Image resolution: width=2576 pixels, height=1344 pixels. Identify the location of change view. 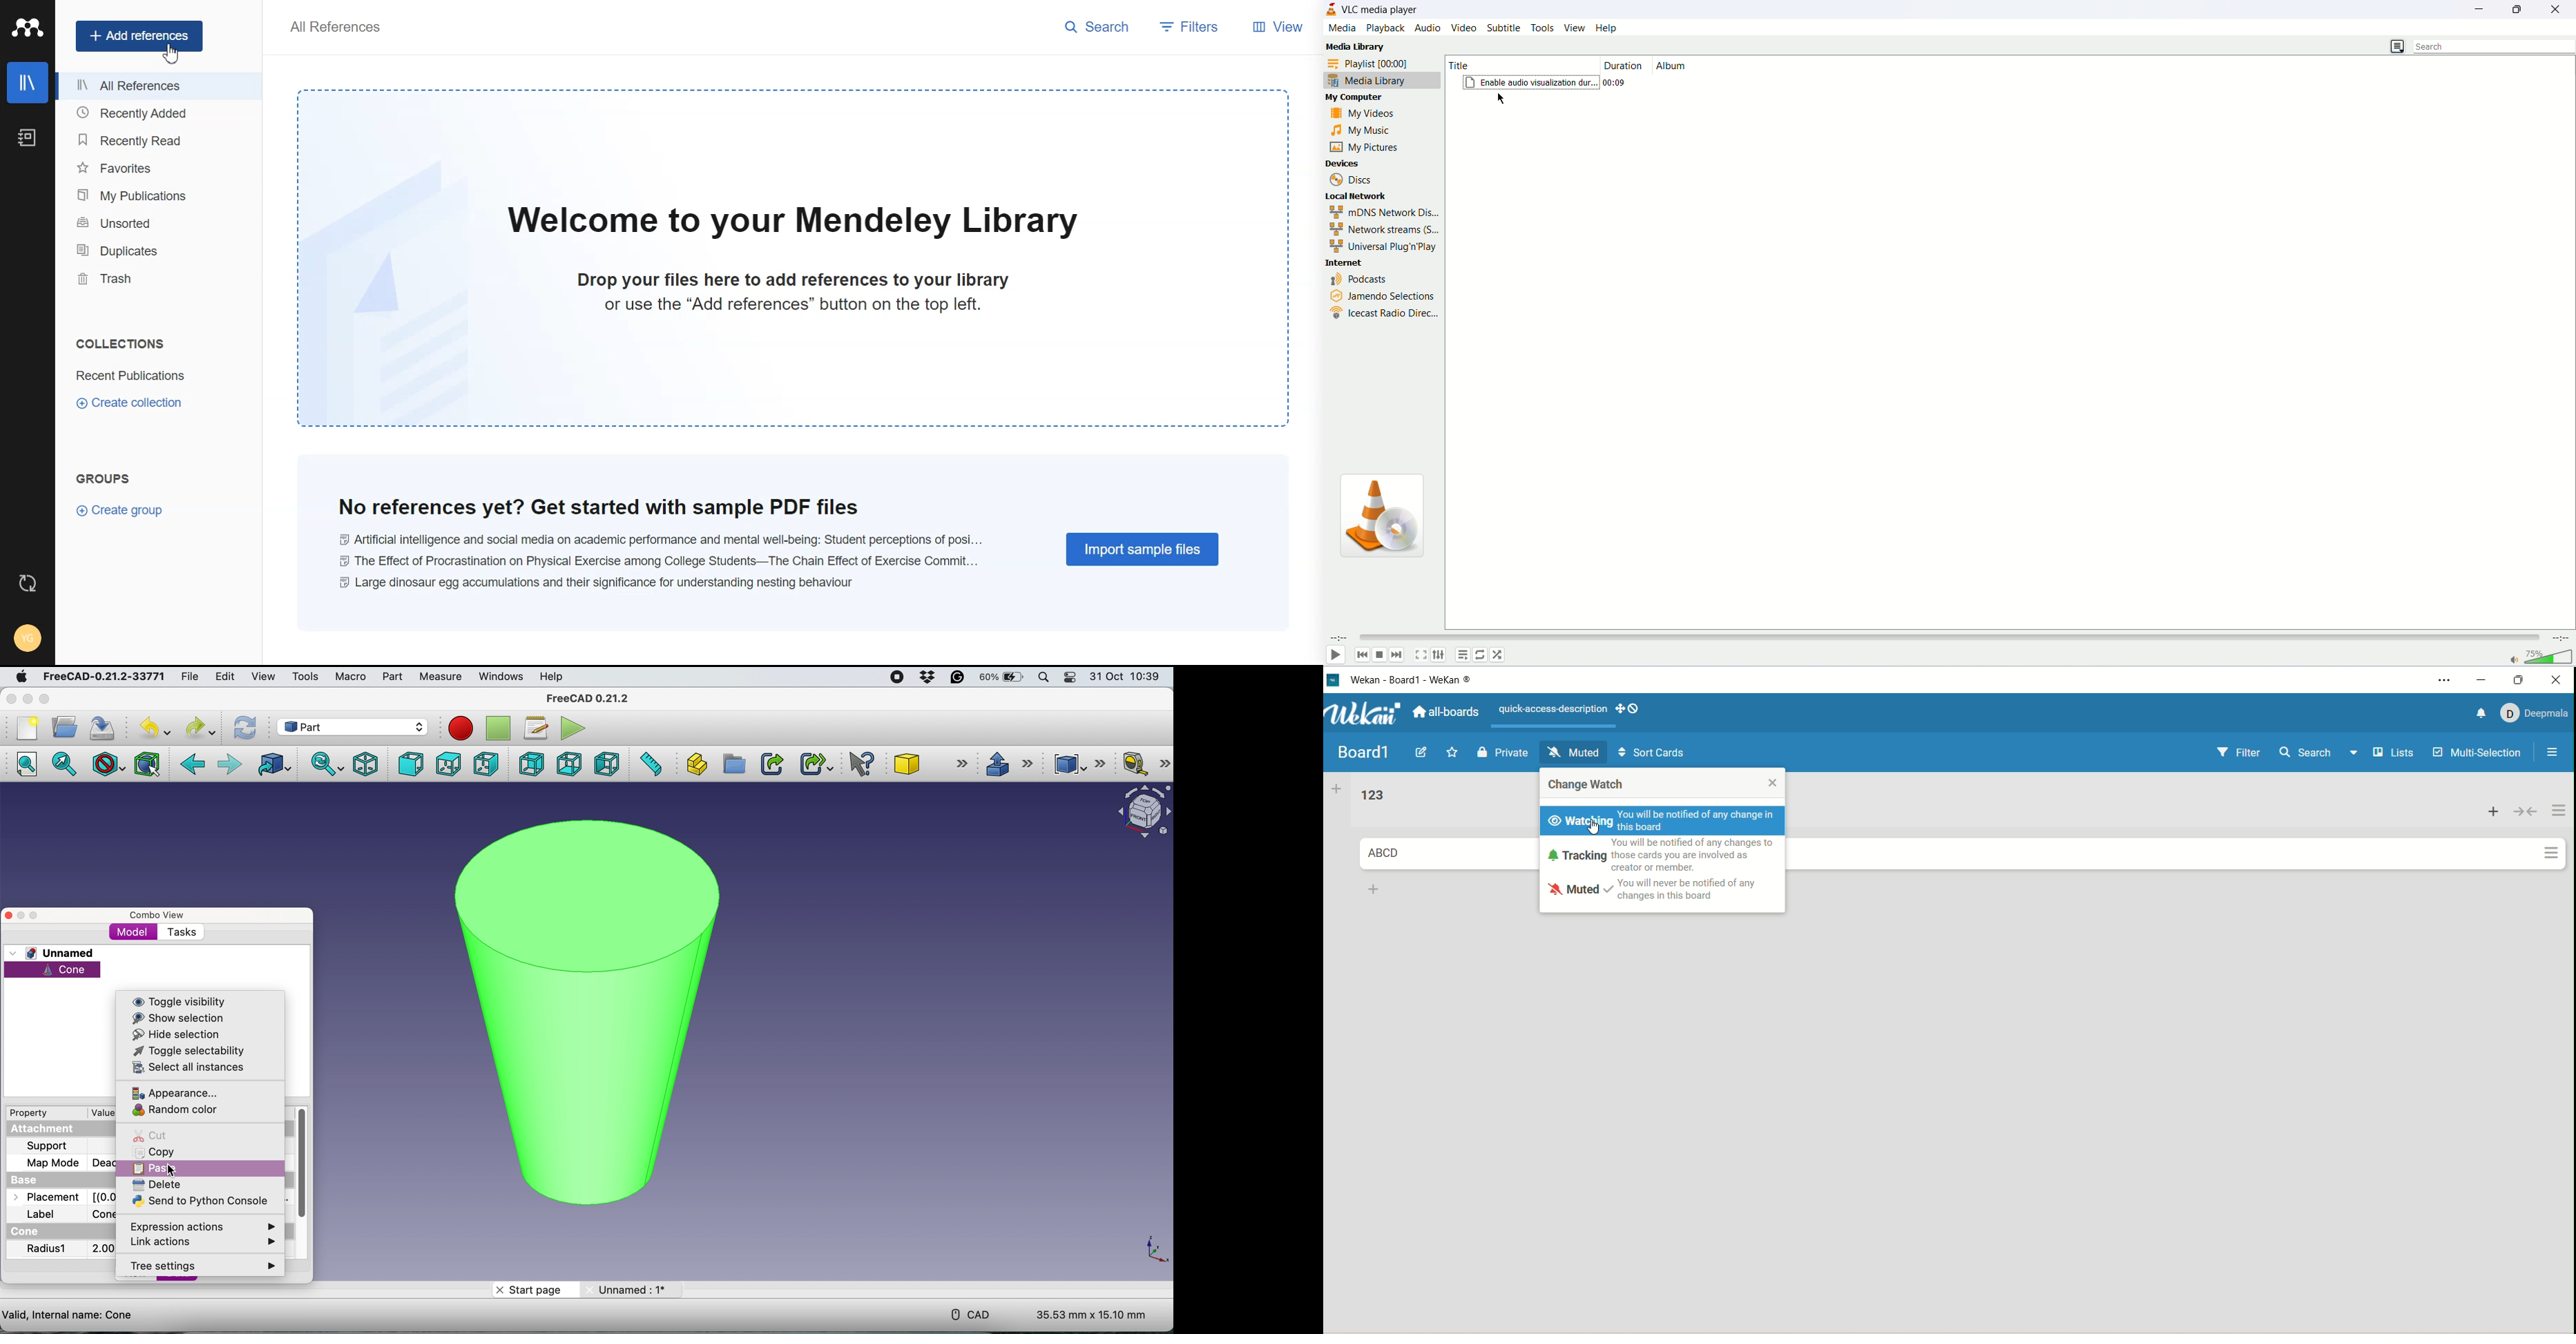
(2397, 47).